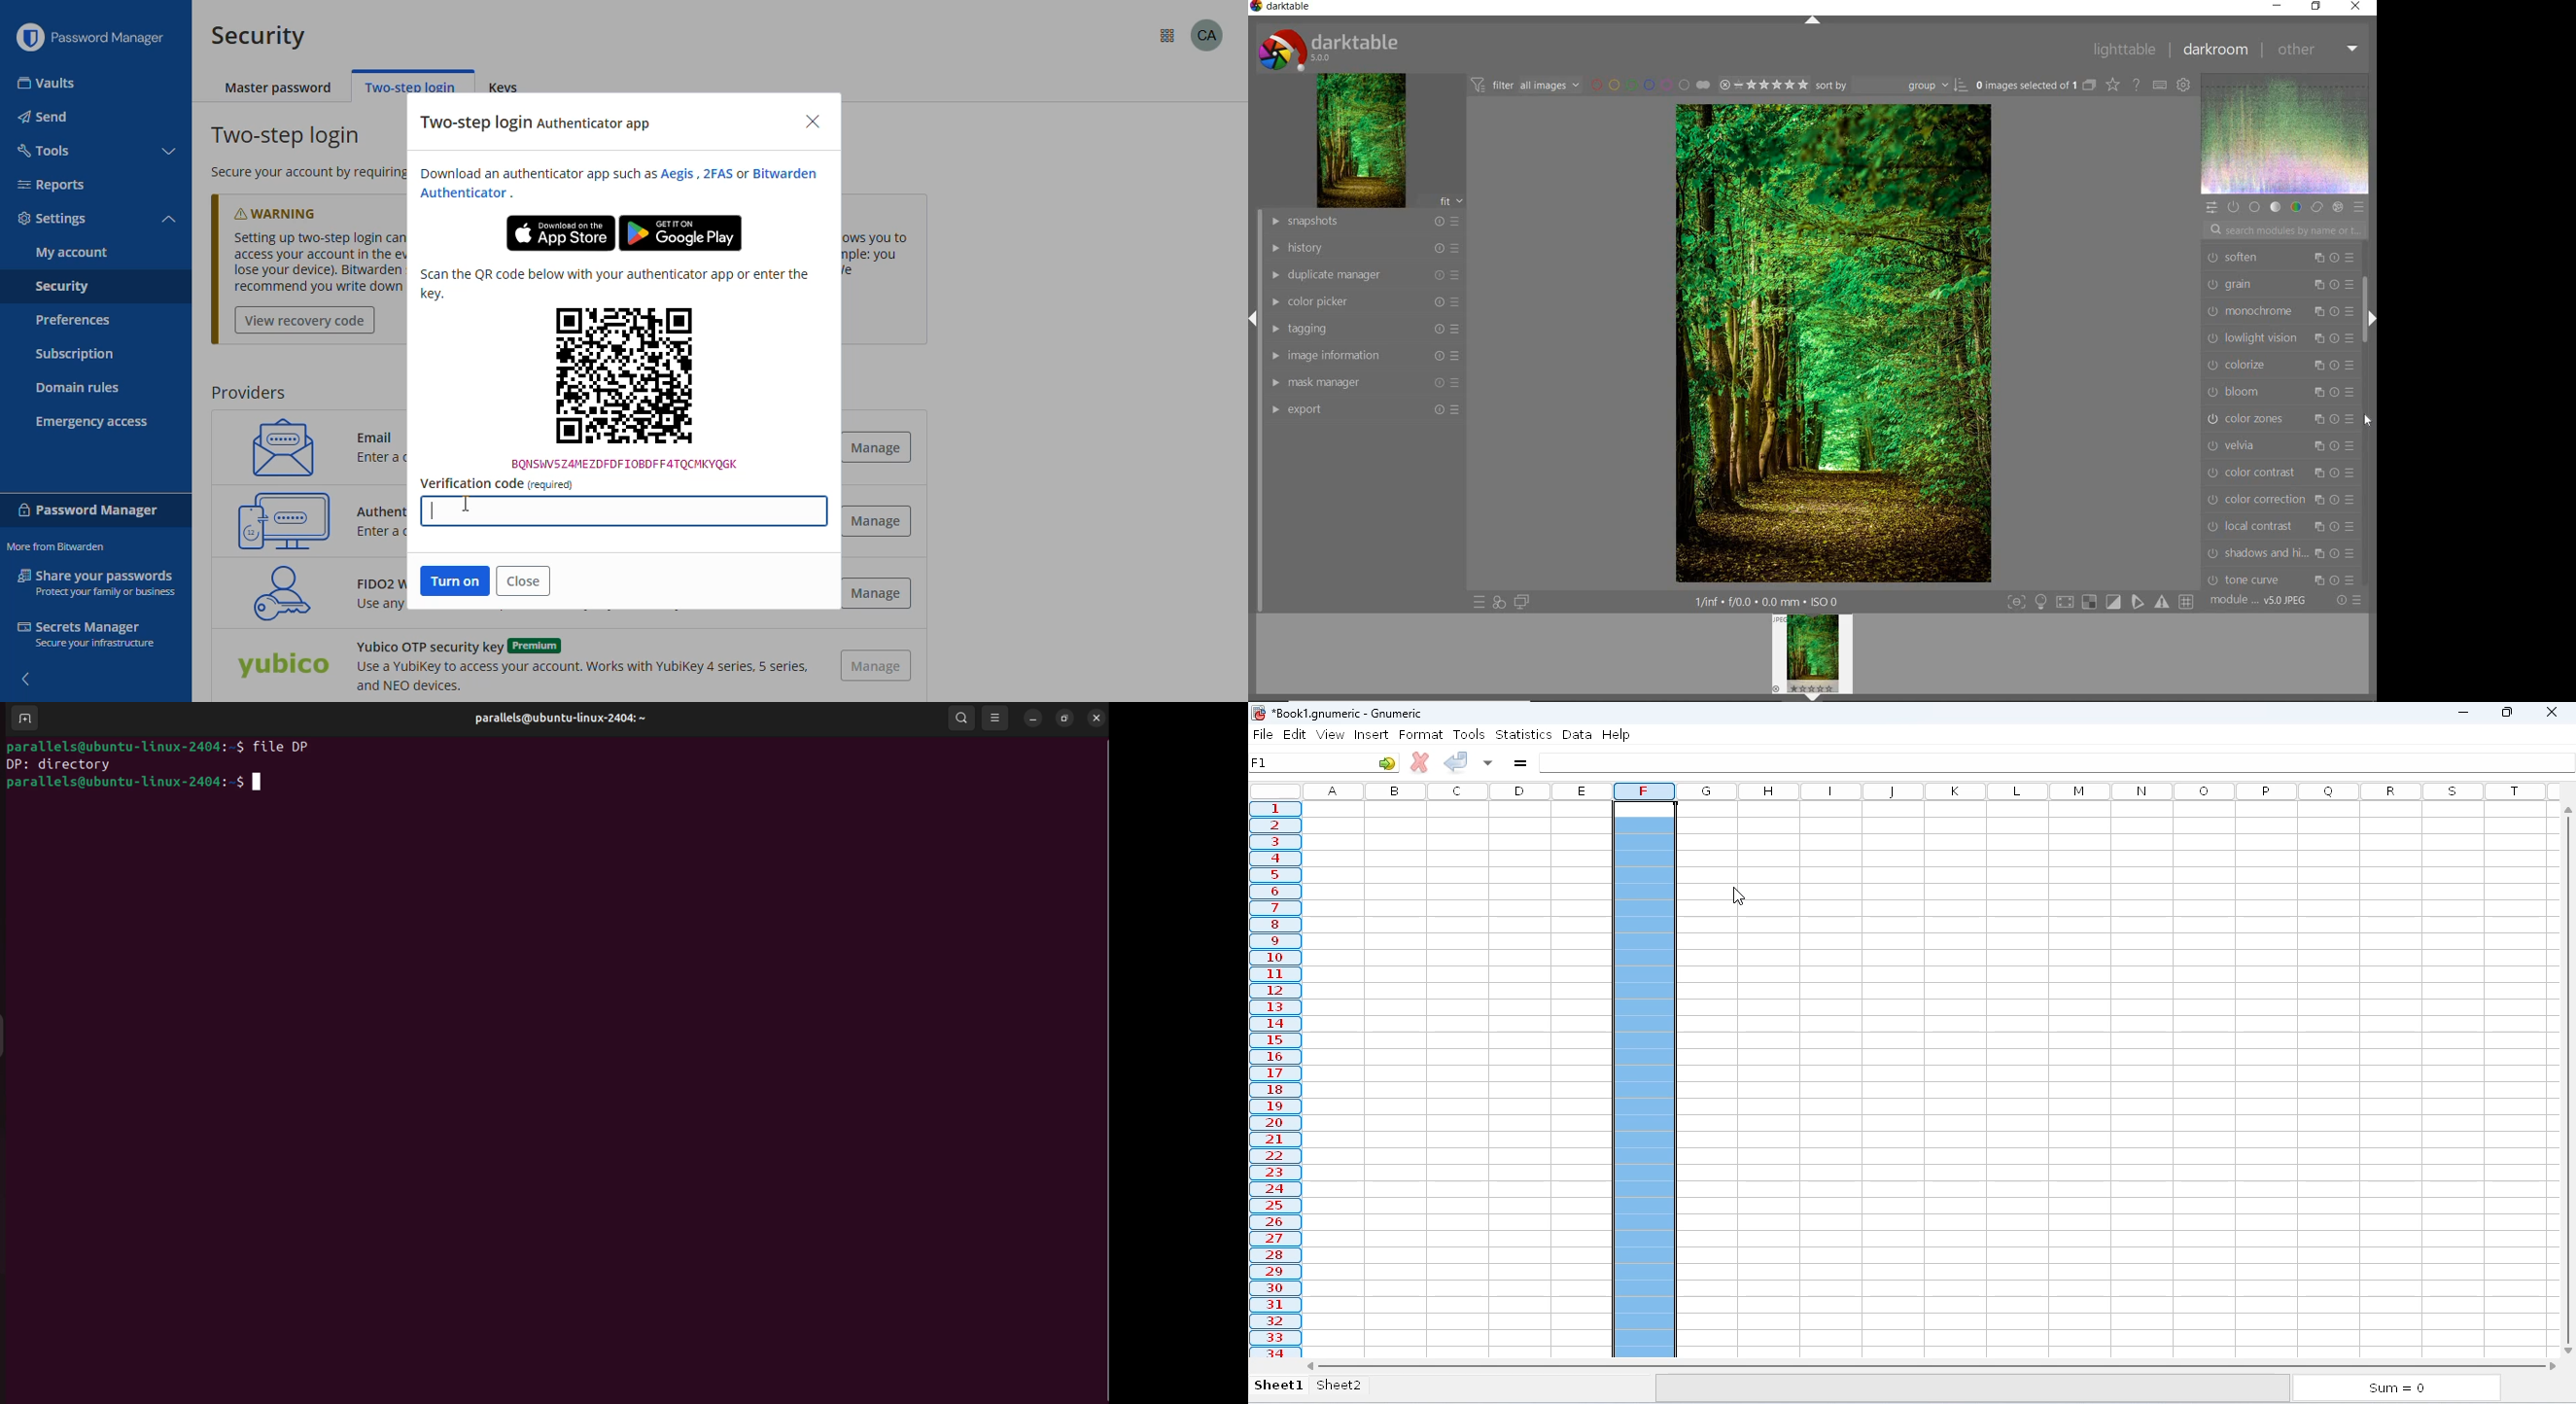 Image resolution: width=2576 pixels, height=1428 pixels. What do you see at coordinates (2161, 84) in the screenshot?
I see `DEFINE KEYBOARD SHOTCUT` at bounding box center [2161, 84].